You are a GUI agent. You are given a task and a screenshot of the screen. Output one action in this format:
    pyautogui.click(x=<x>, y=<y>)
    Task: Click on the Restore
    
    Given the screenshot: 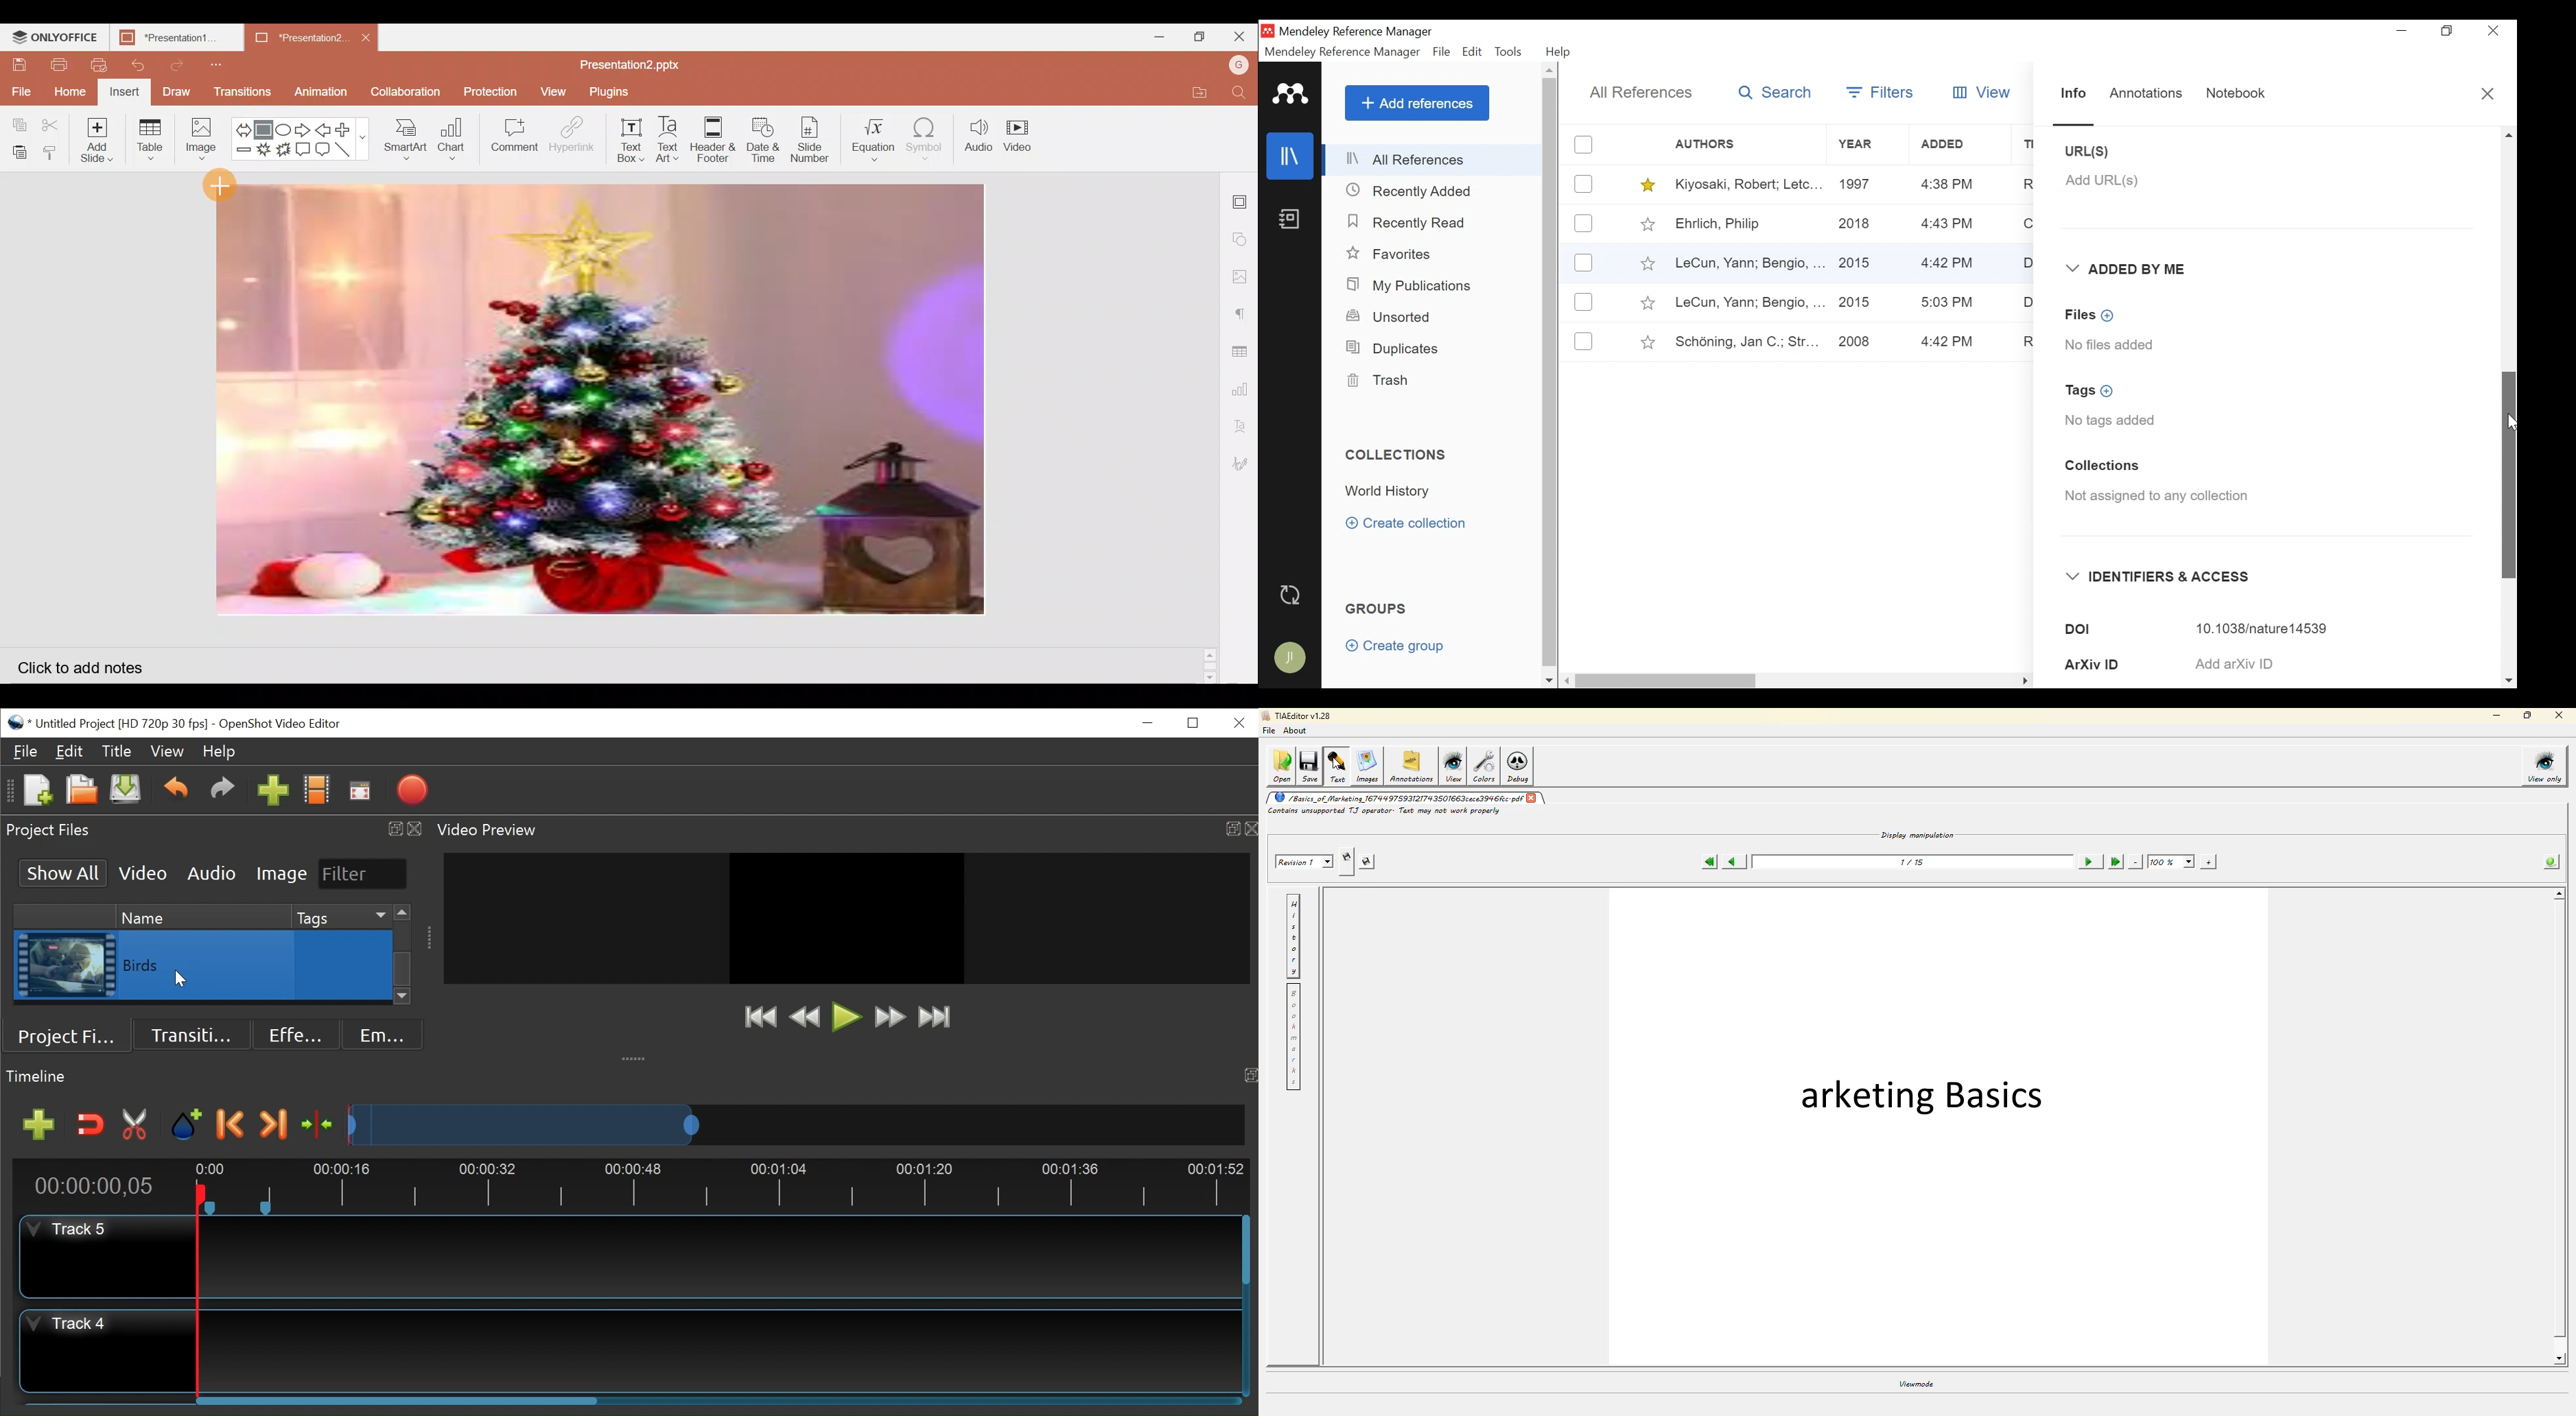 What is the action you would take?
    pyautogui.click(x=2449, y=31)
    